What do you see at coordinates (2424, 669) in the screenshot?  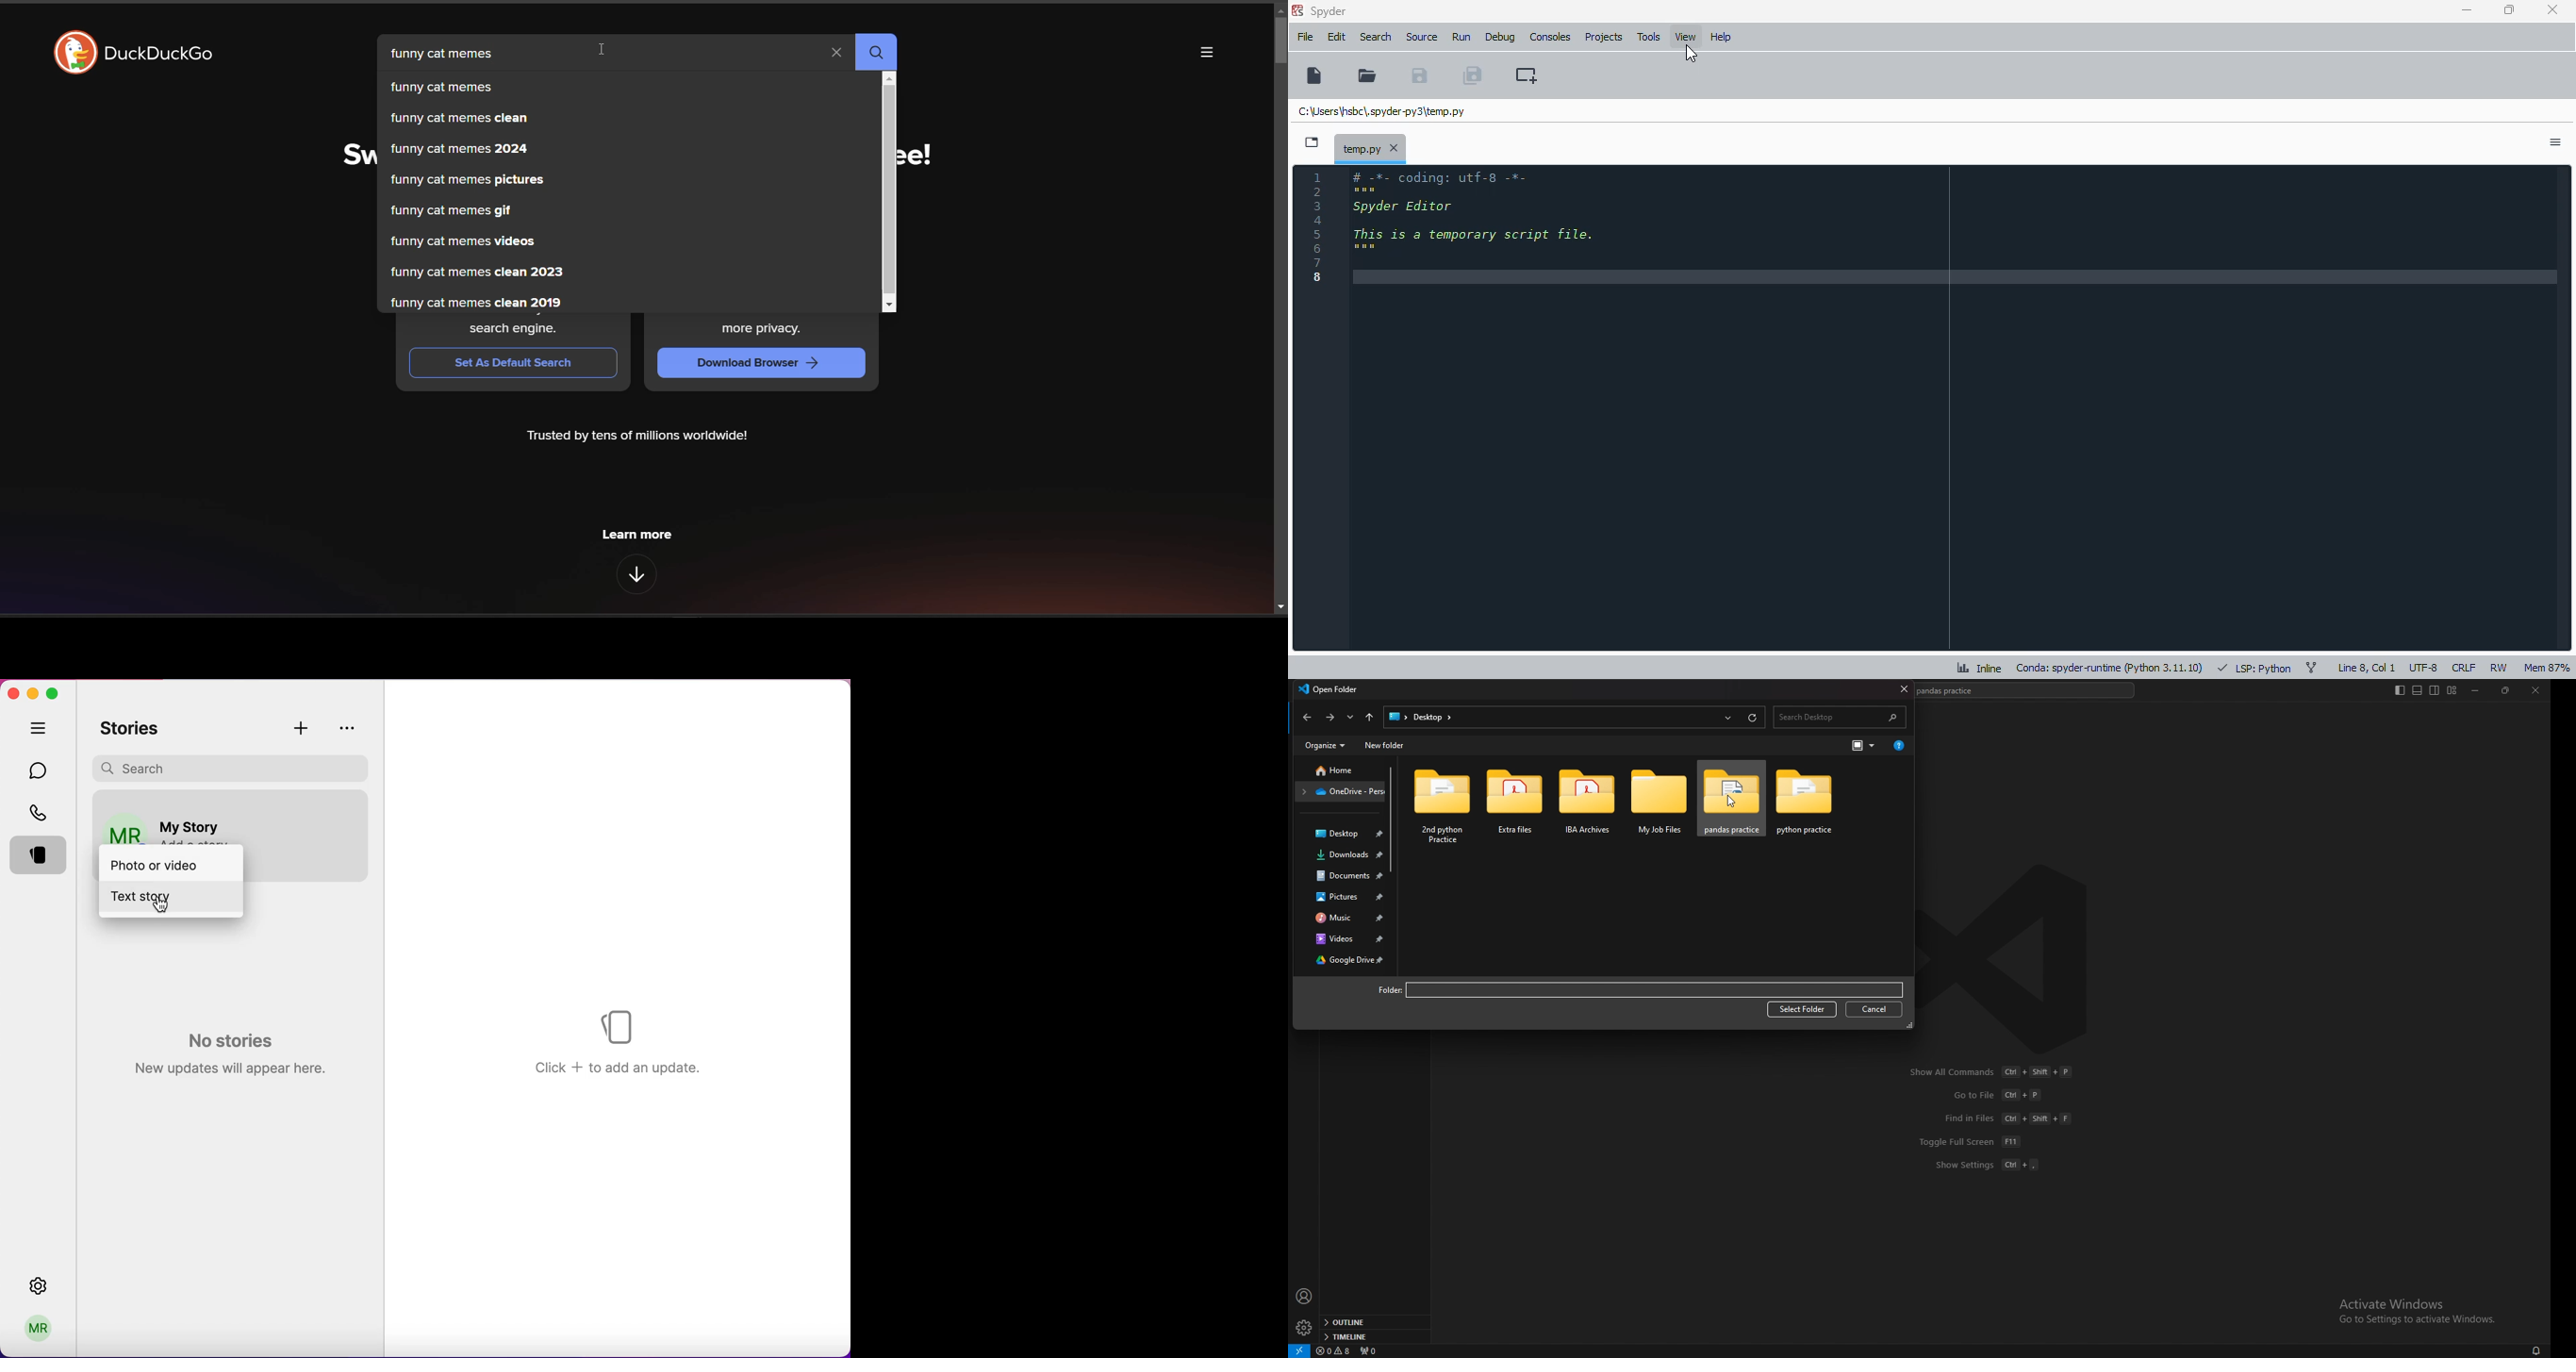 I see `UTF-8` at bounding box center [2424, 669].